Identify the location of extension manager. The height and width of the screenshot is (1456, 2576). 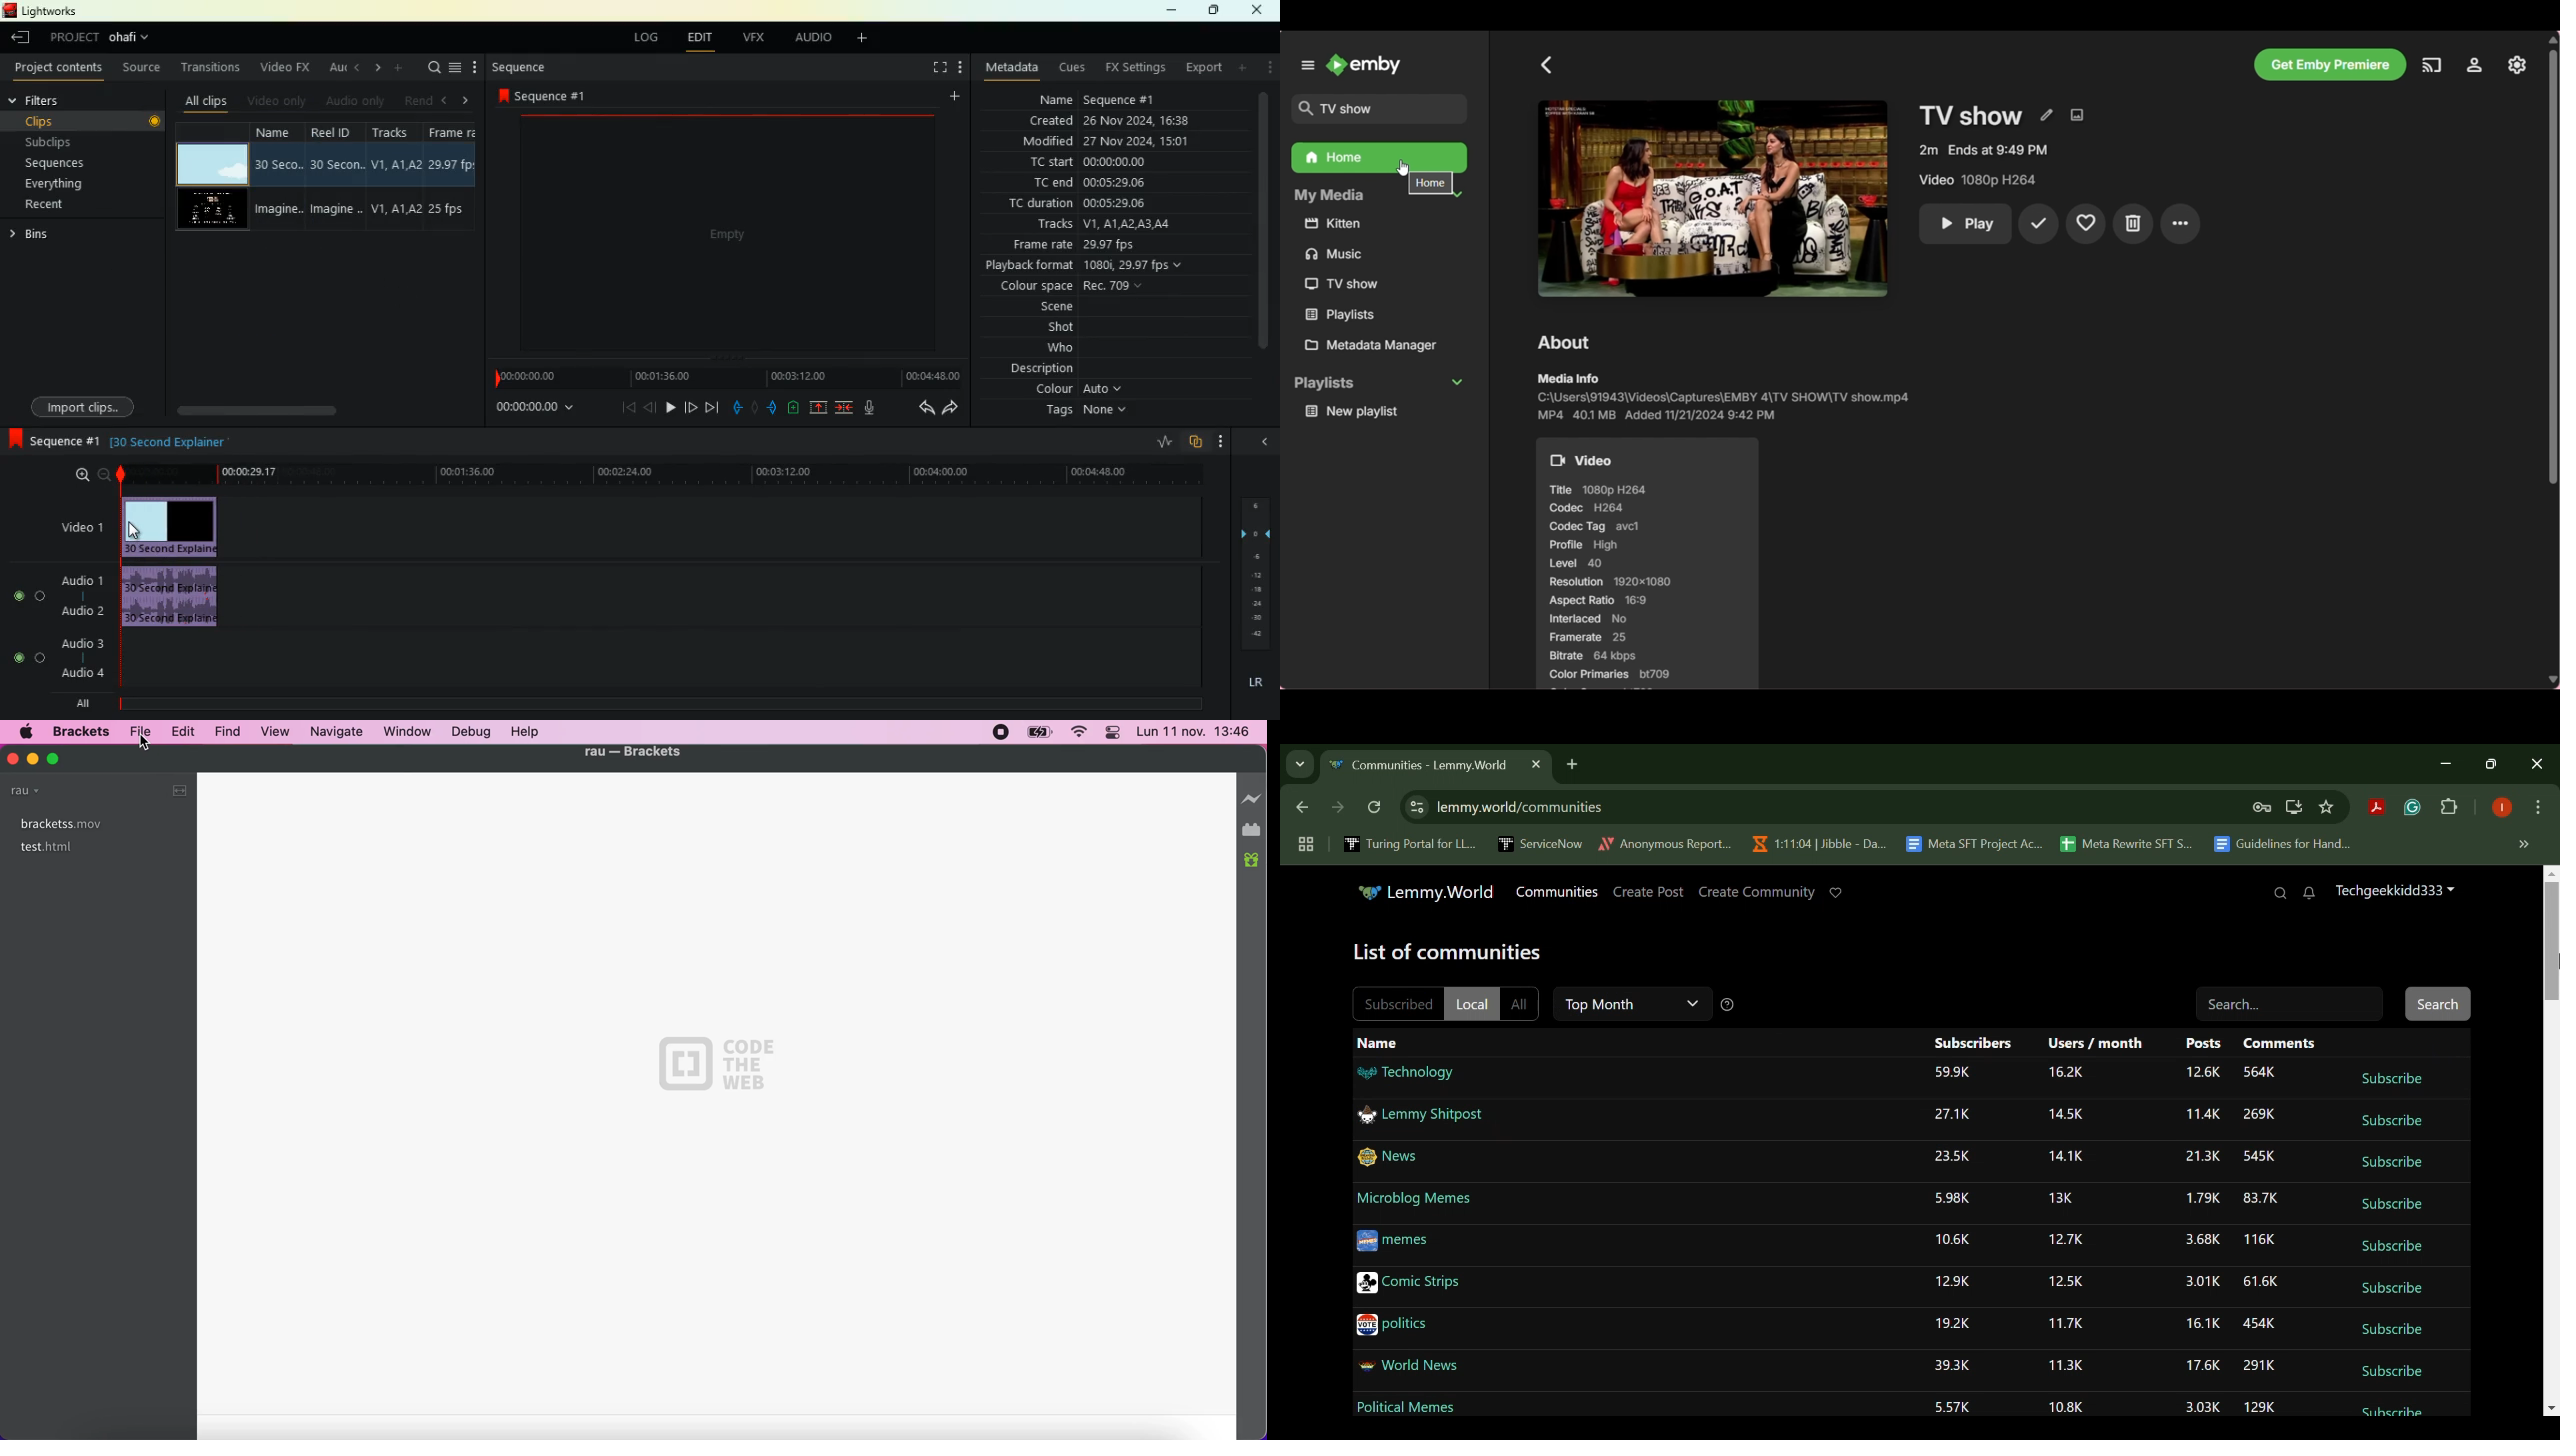
(1253, 829).